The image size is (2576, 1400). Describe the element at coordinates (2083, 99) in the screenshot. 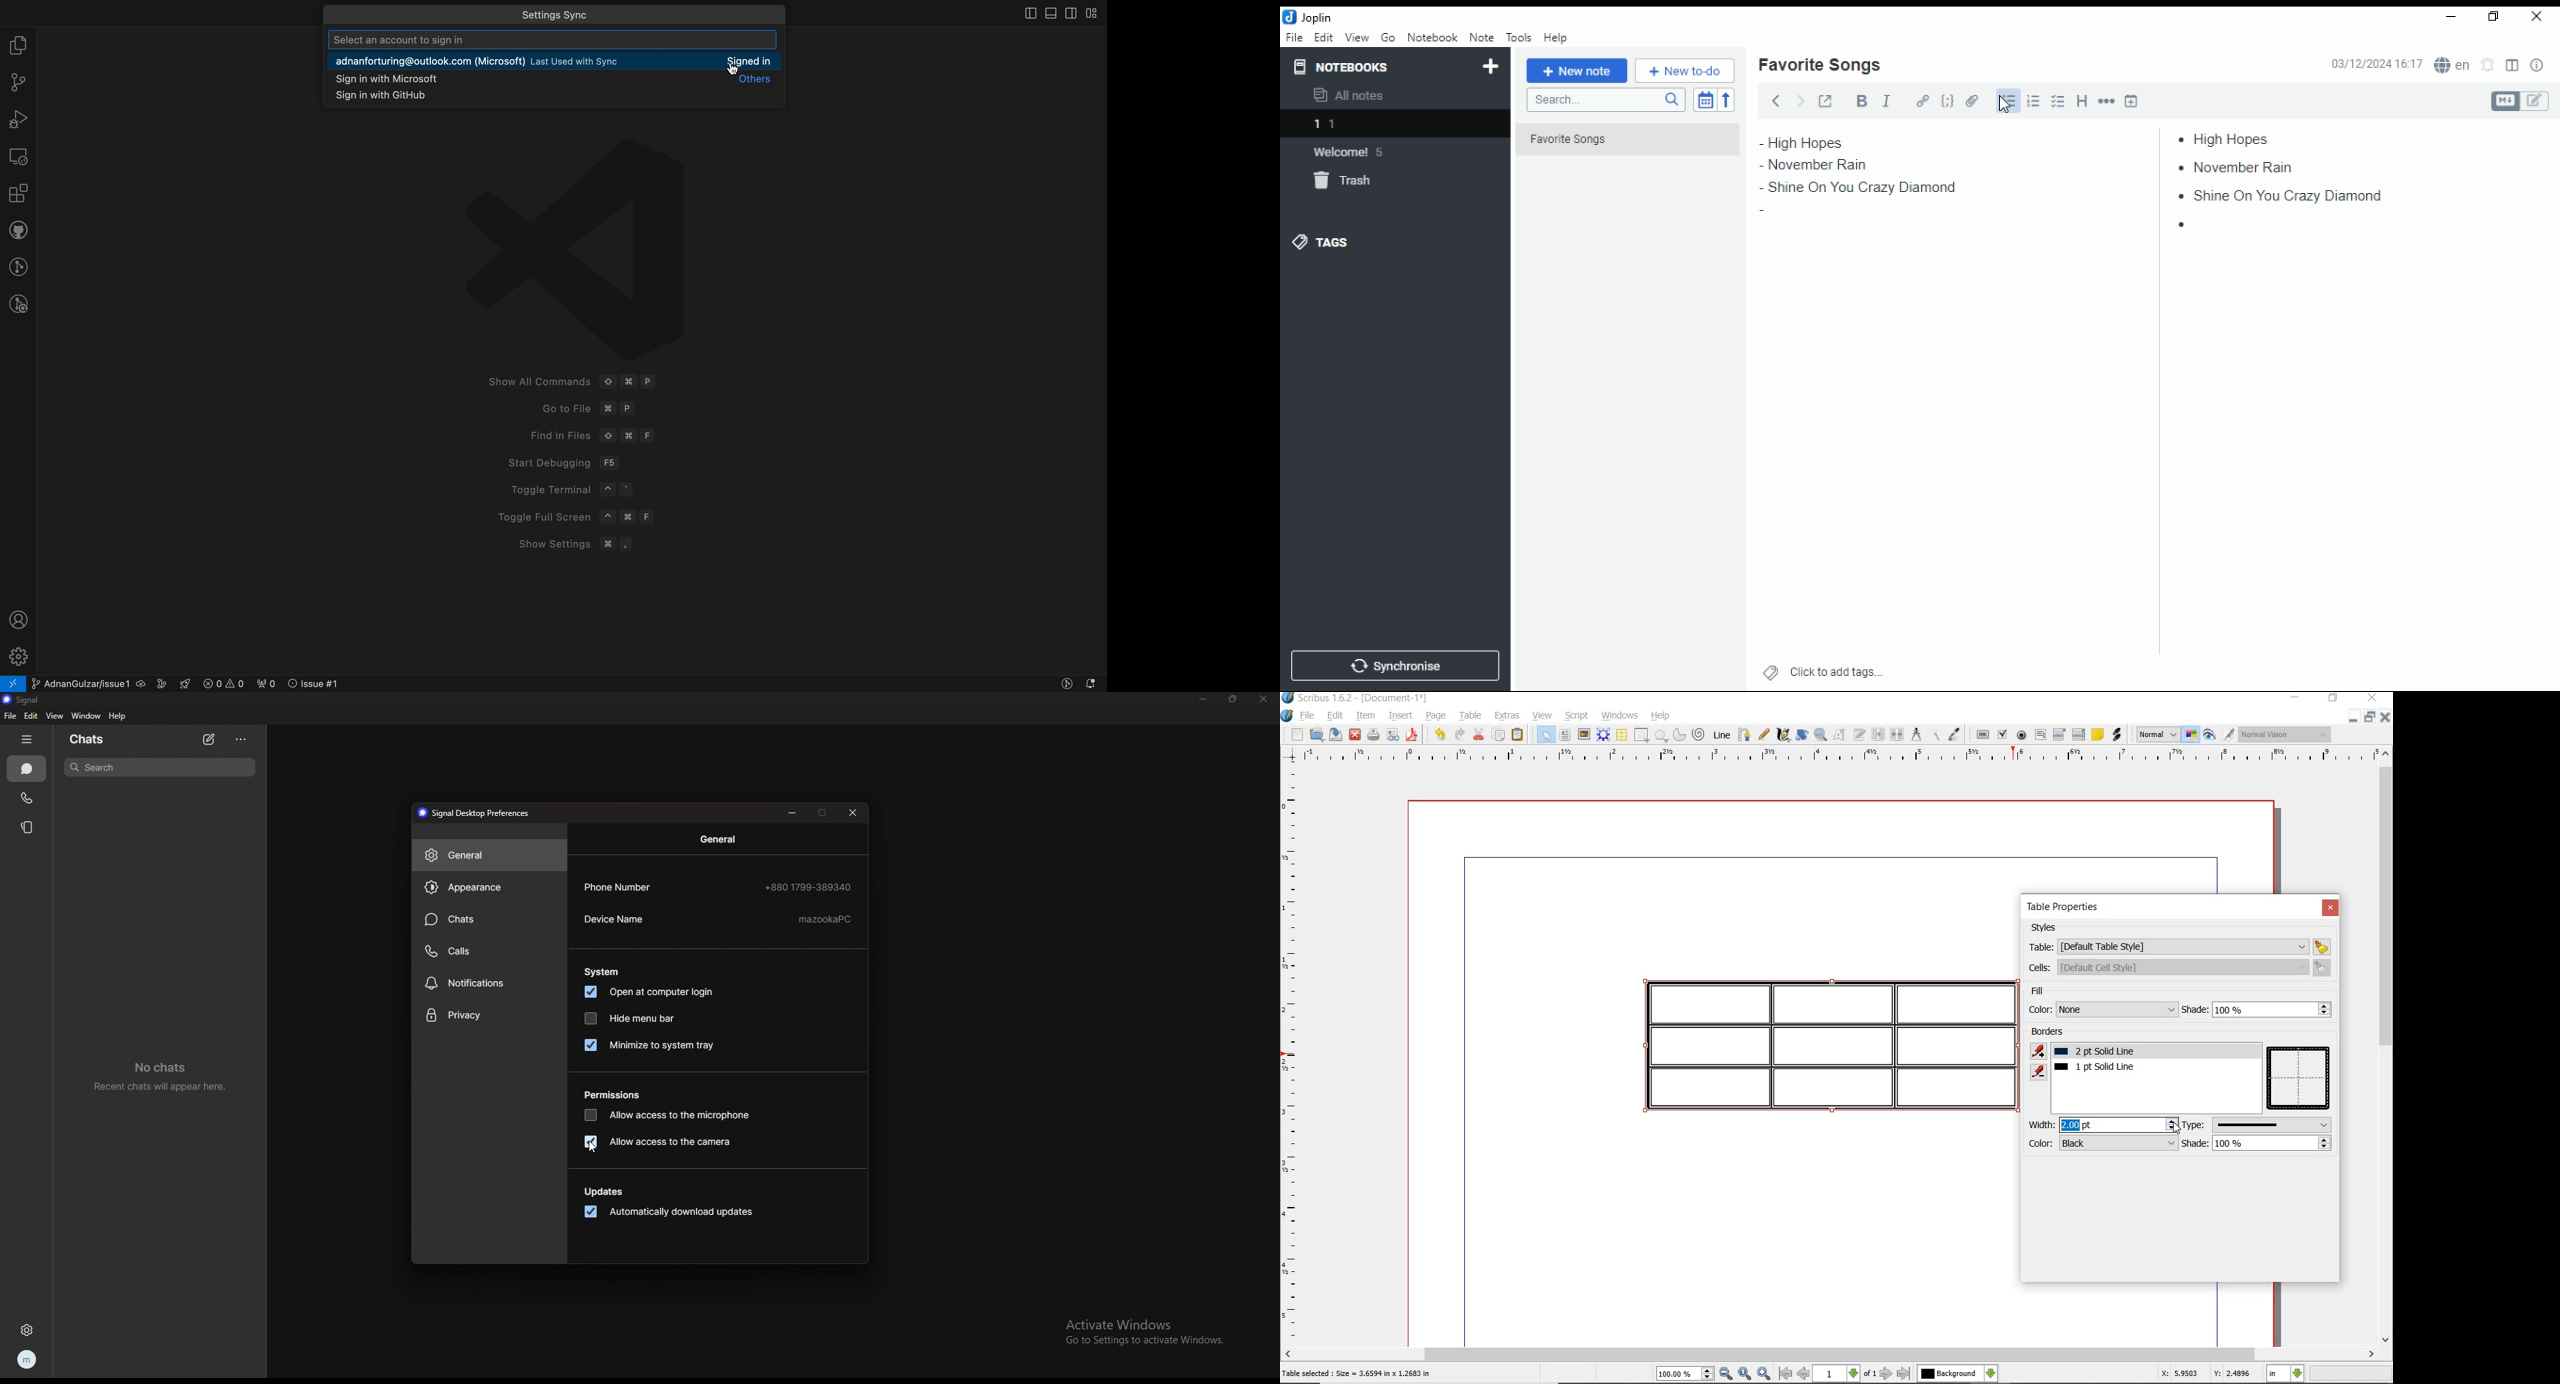

I see `heading` at that location.